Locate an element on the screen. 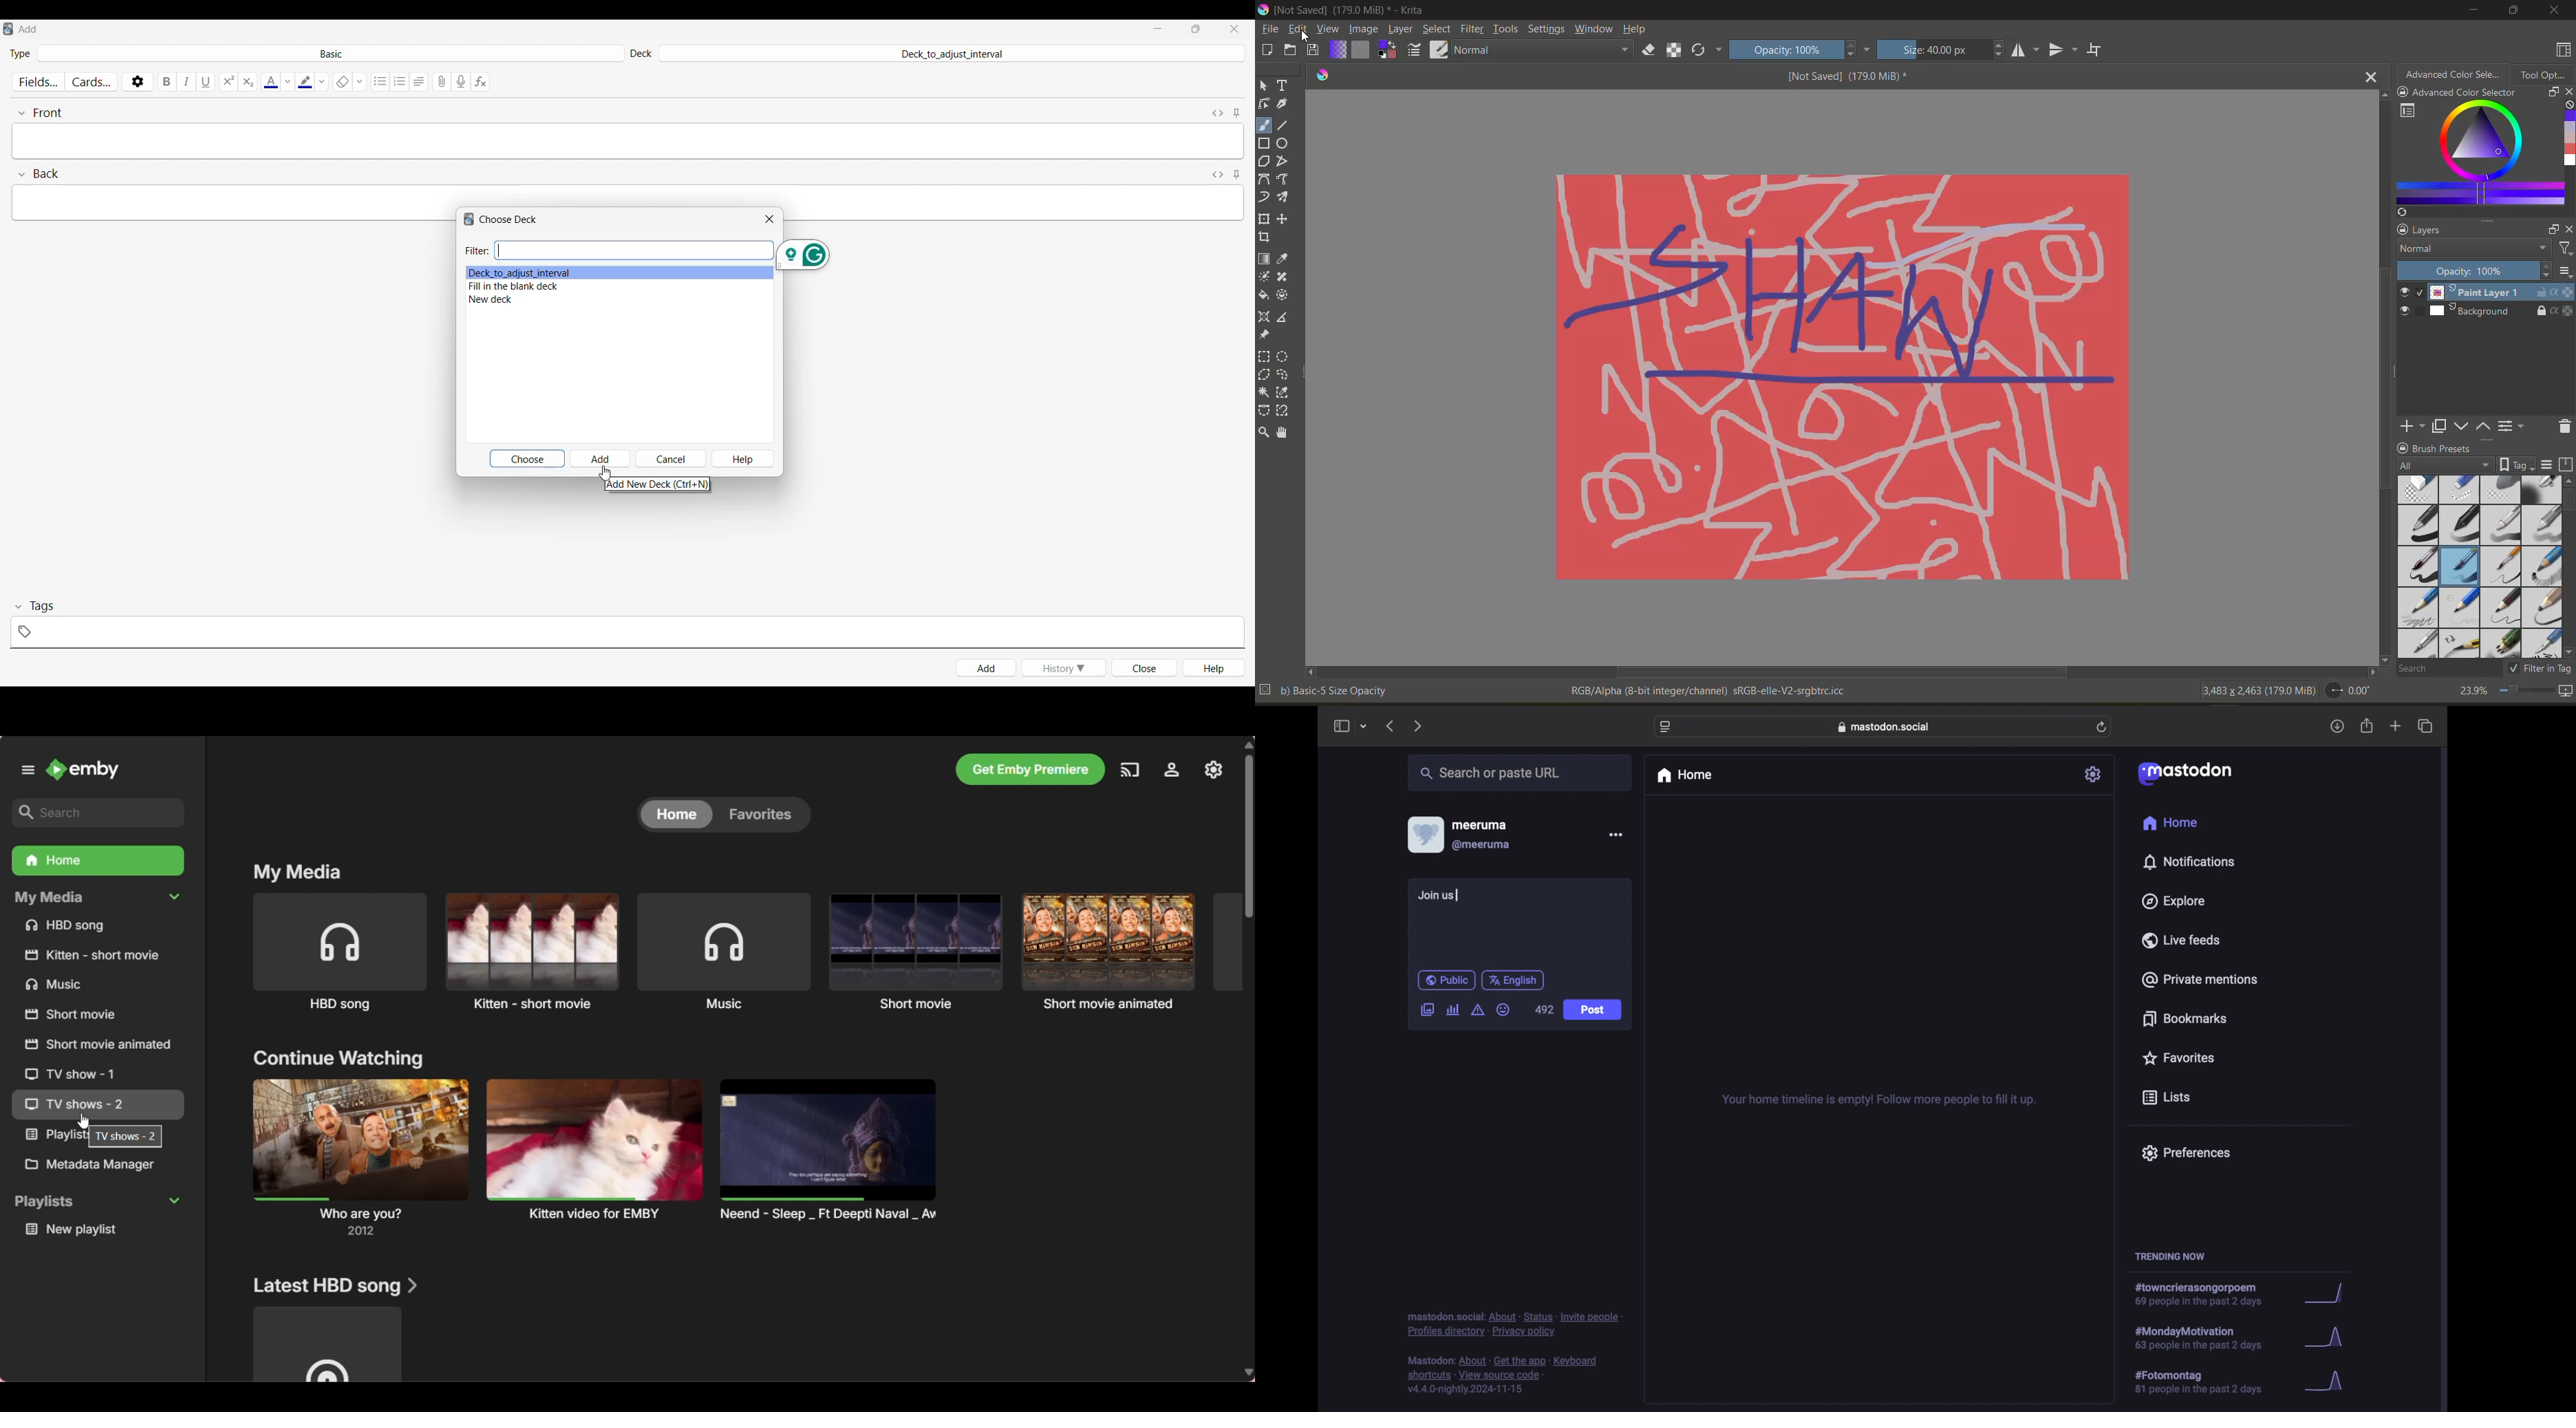 Image resolution: width=2576 pixels, height=1428 pixels. Print Layer 1 is located at coordinates (2500, 292).